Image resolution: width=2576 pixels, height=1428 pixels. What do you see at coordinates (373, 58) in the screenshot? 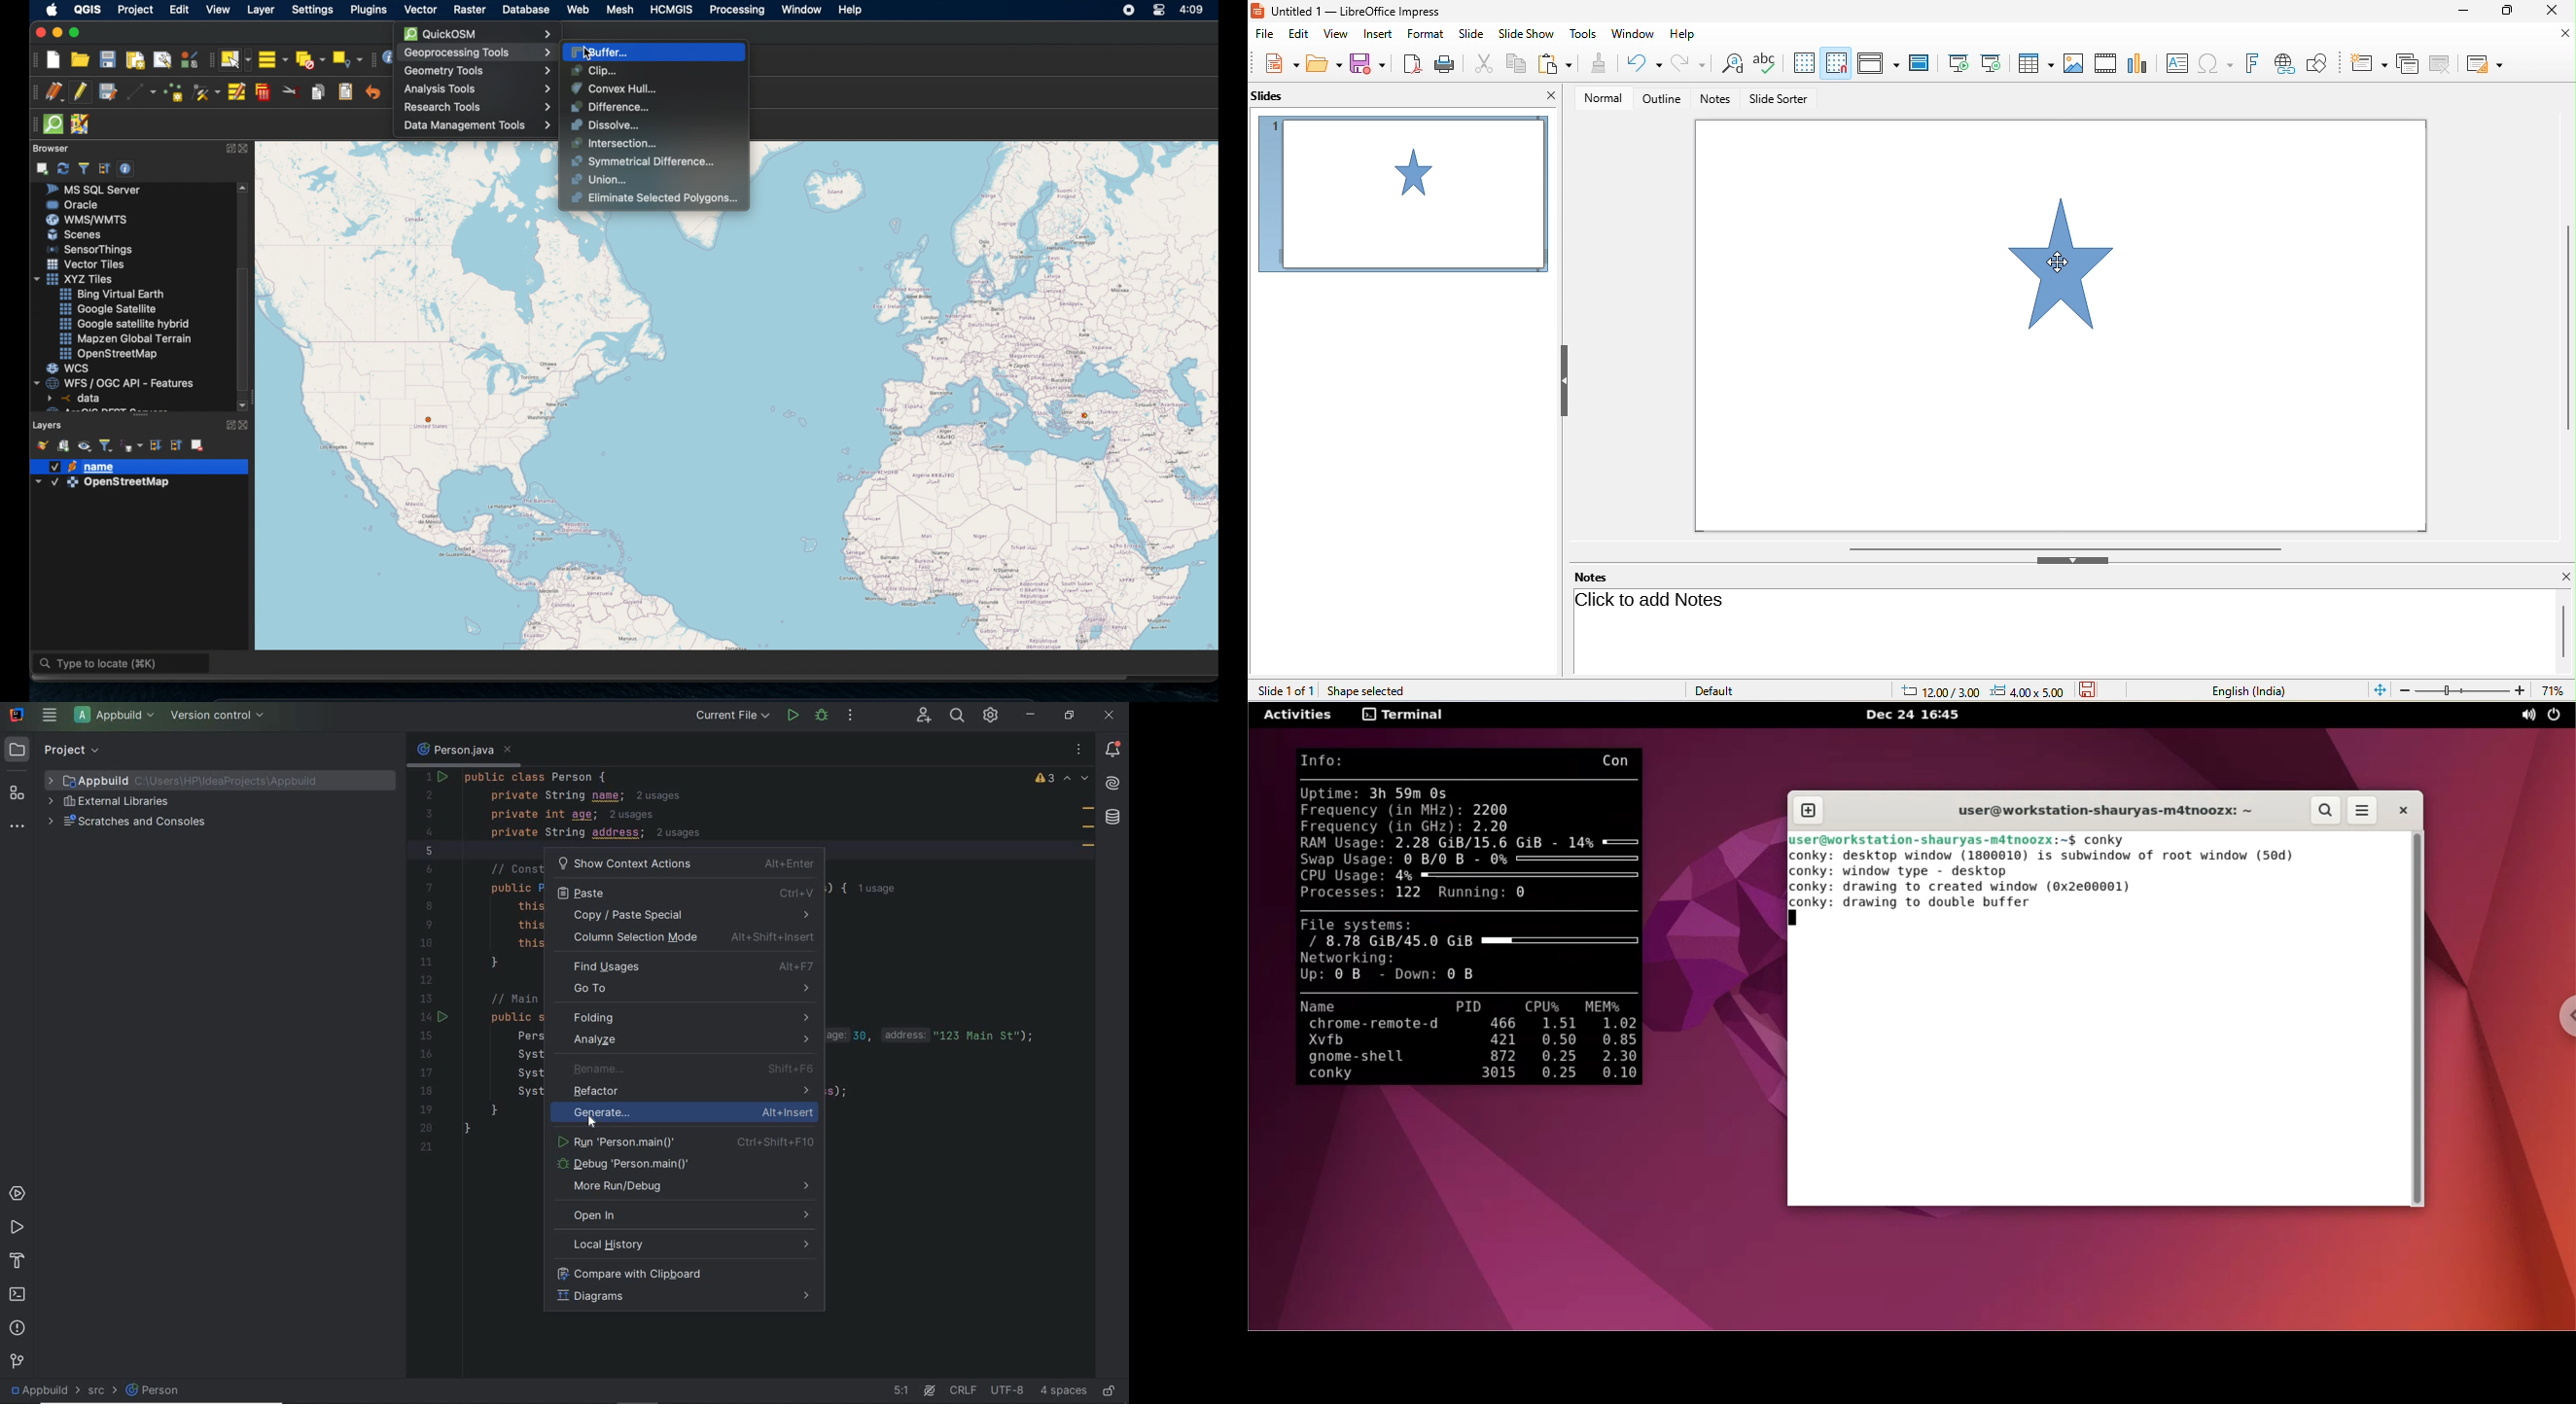
I see `attributes toolbar` at bounding box center [373, 58].